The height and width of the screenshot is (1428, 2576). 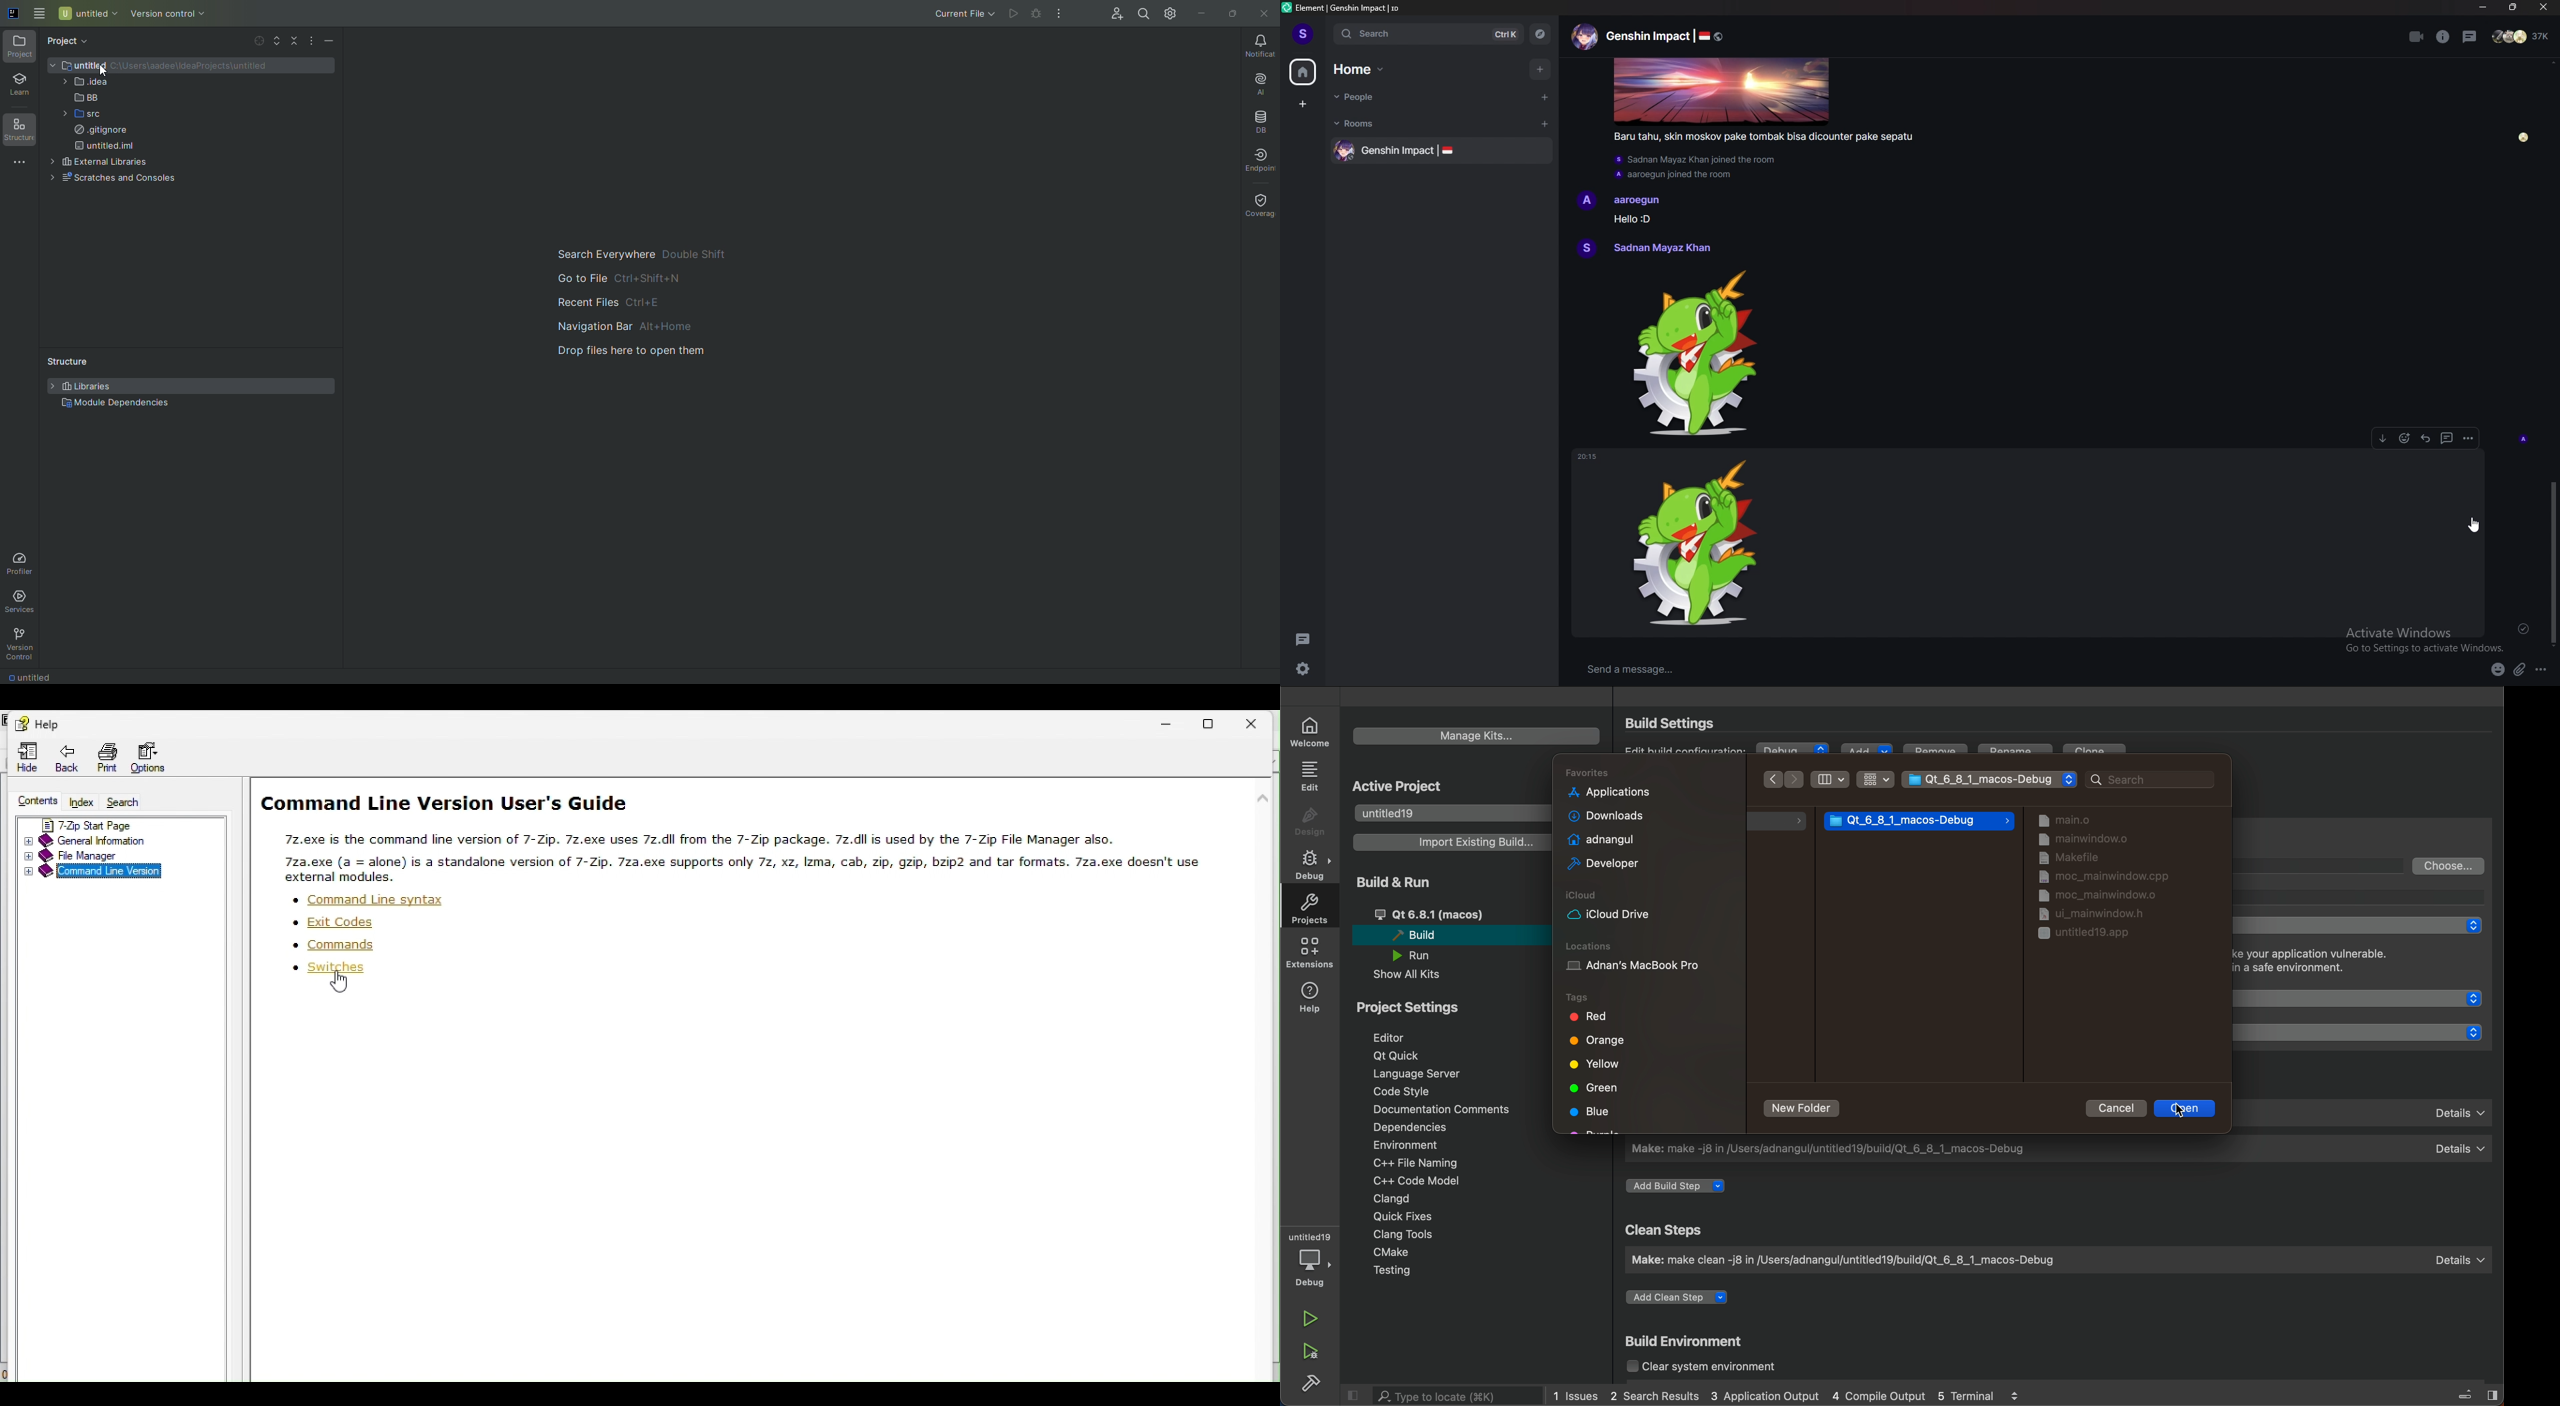 I want to click on info, so click(x=2443, y=37).